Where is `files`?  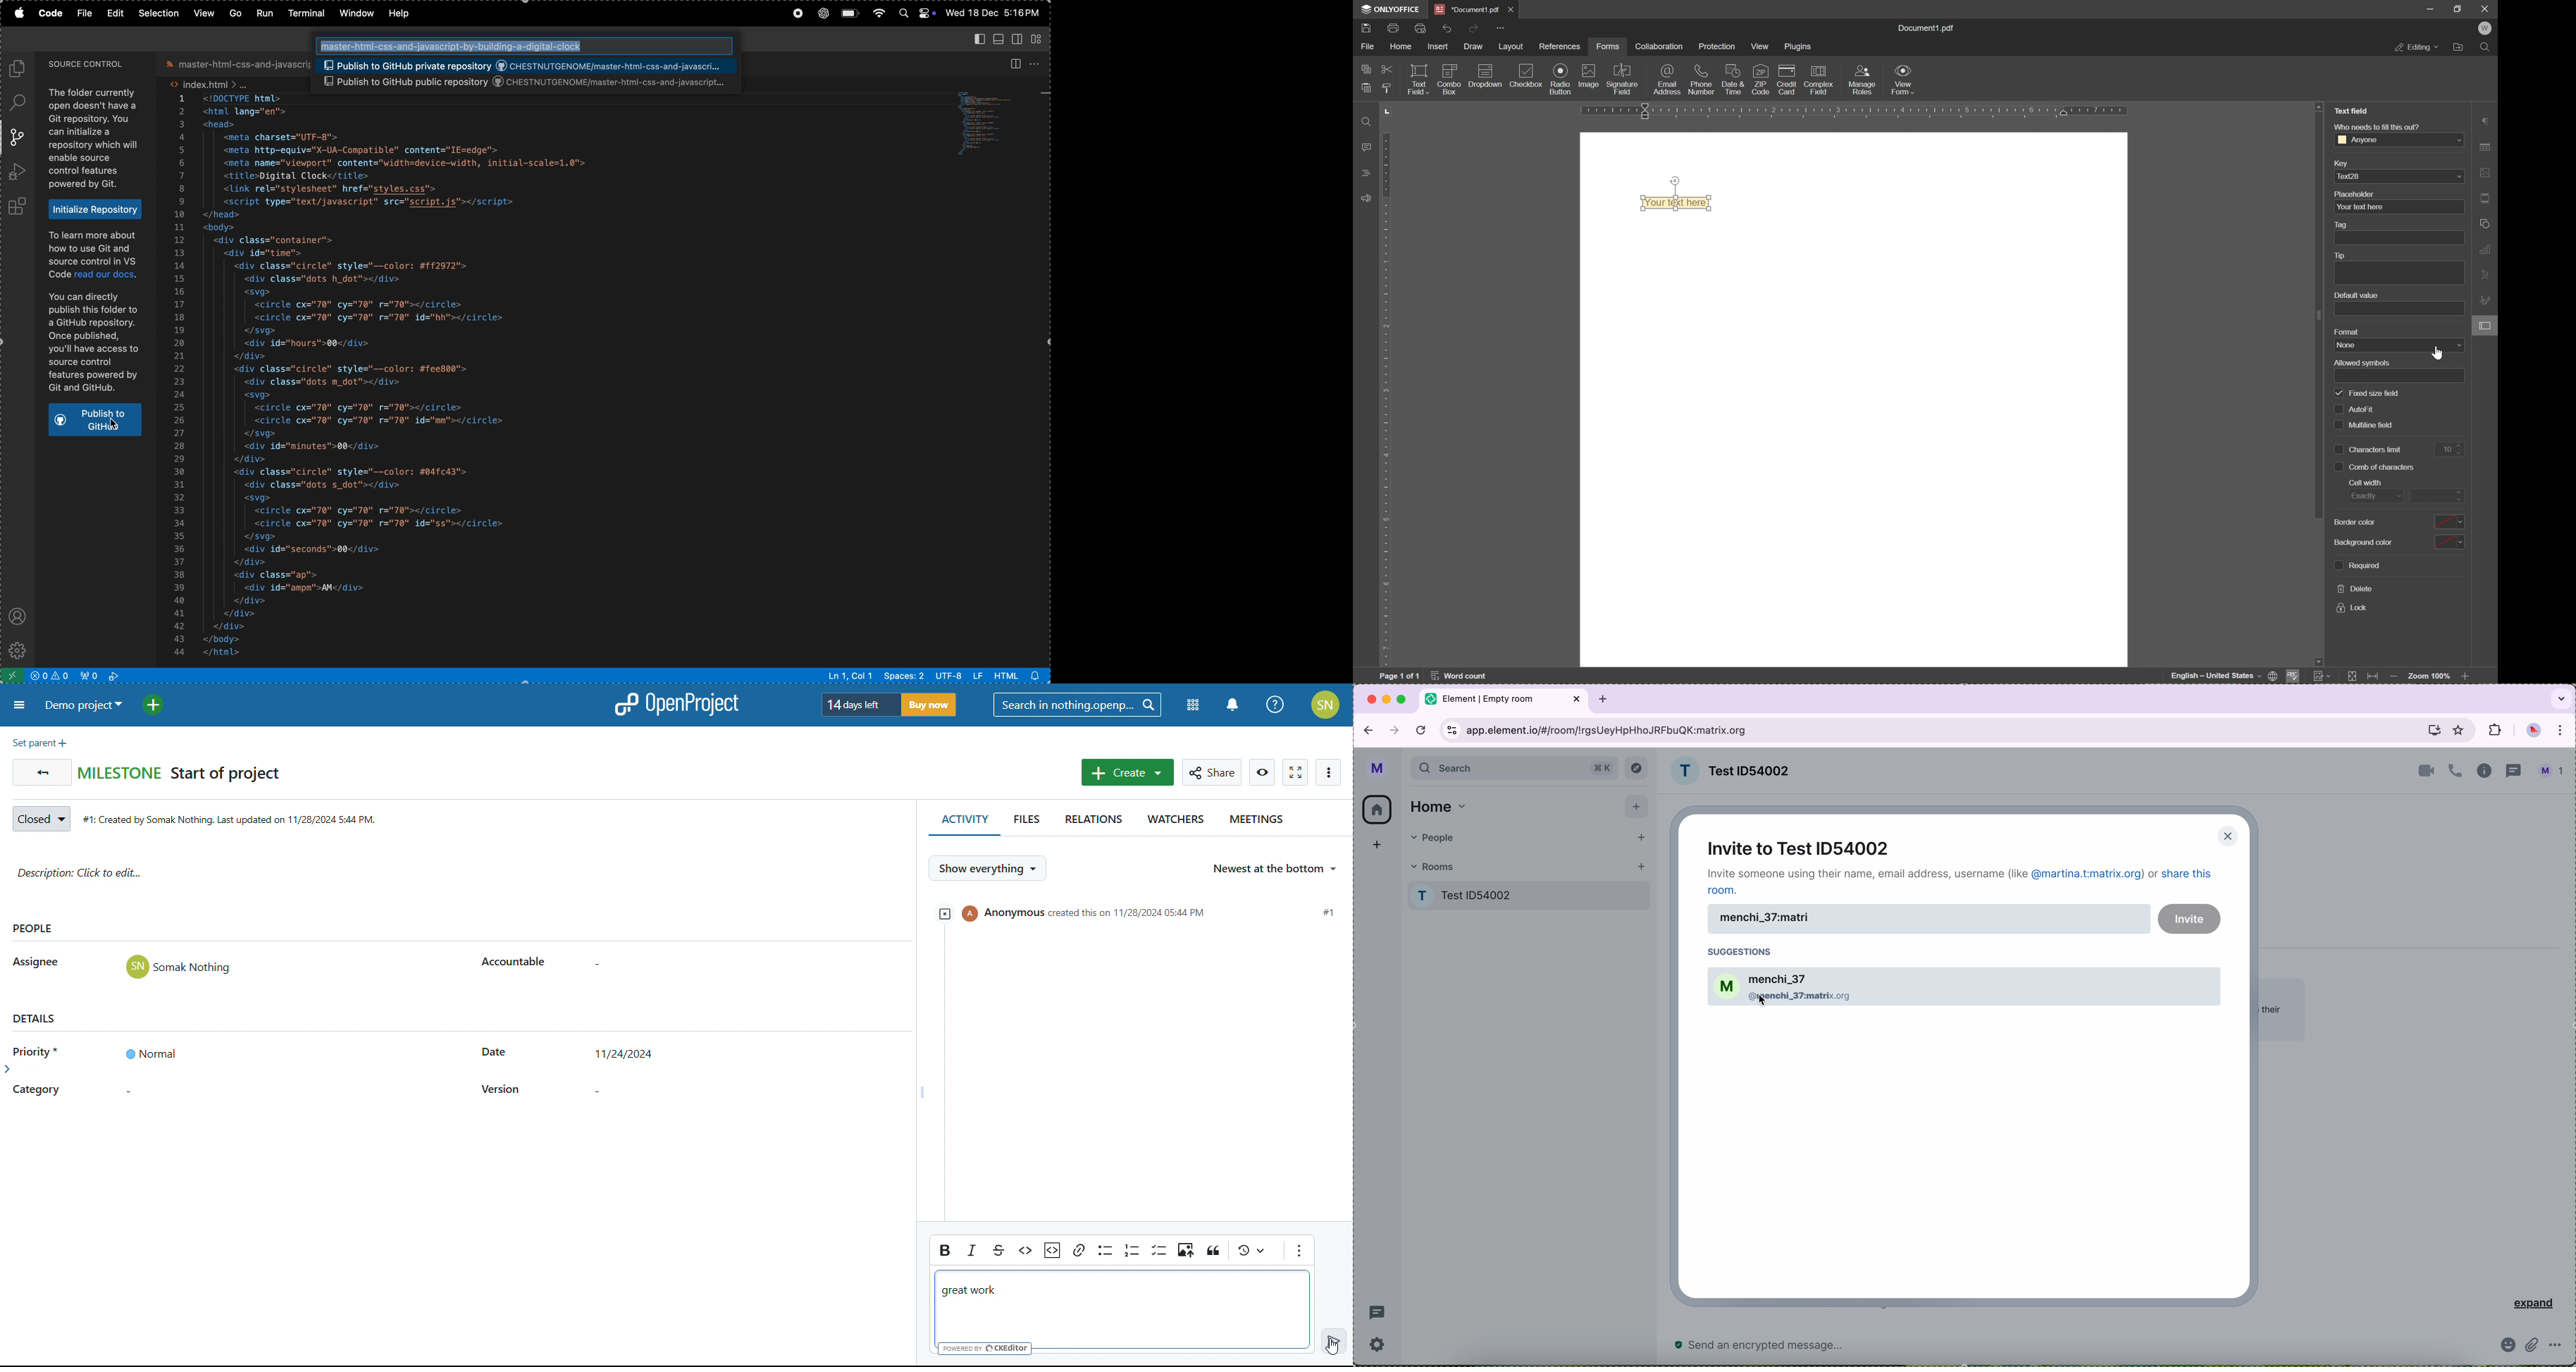
files is located at coordinates (1024, 824).